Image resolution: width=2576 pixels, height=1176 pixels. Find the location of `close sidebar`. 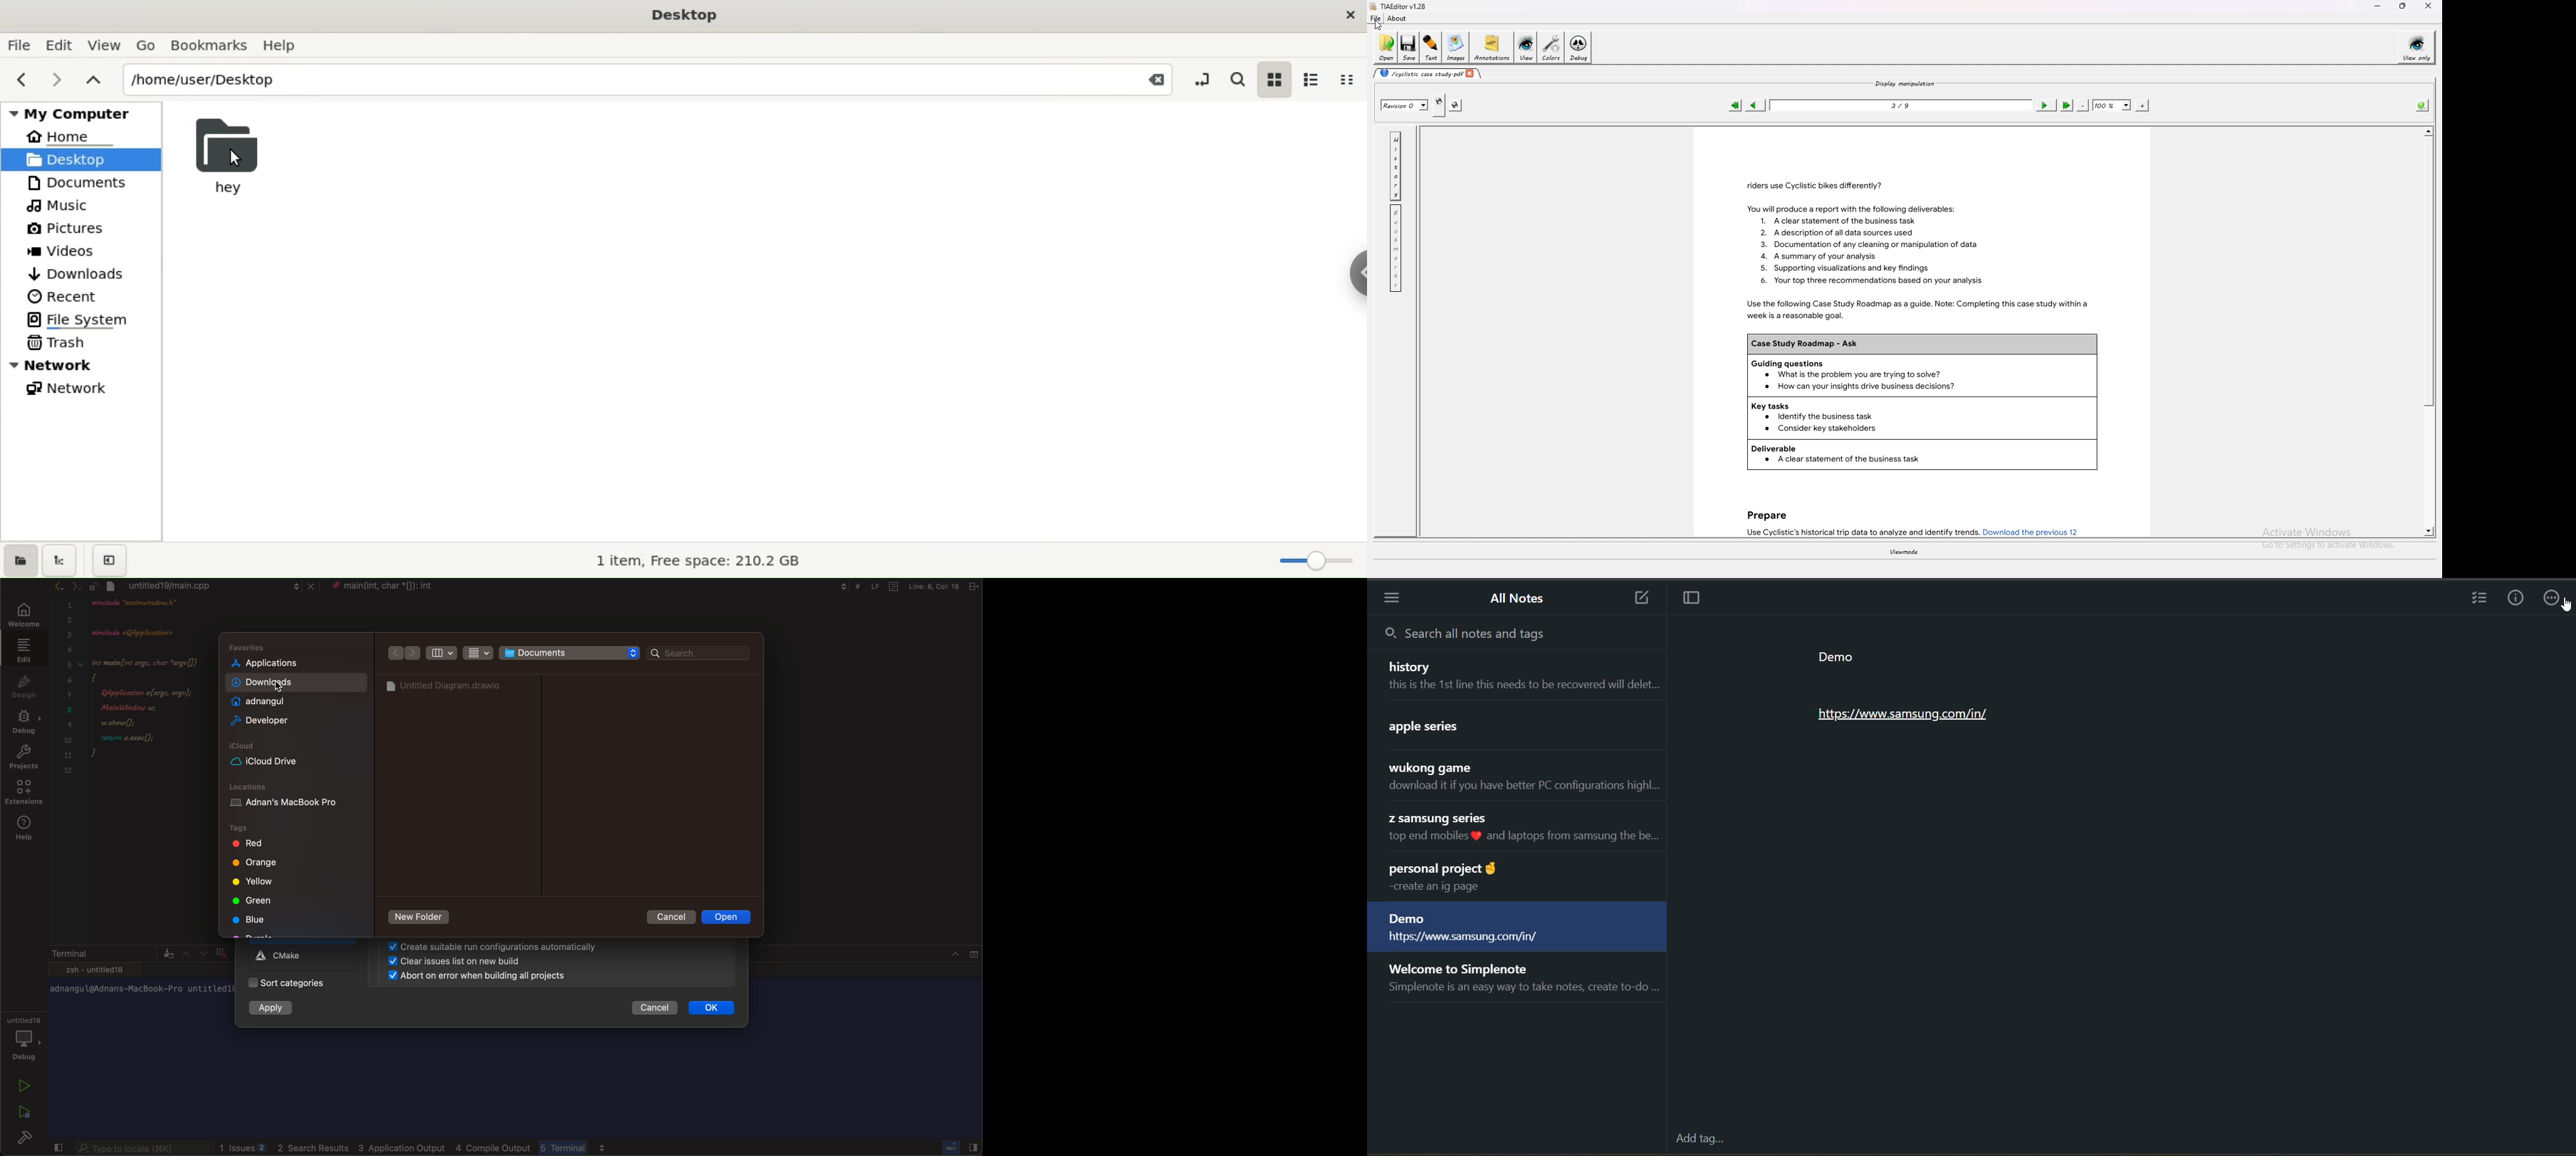

close sidebar is located at coordinates (110, 560).